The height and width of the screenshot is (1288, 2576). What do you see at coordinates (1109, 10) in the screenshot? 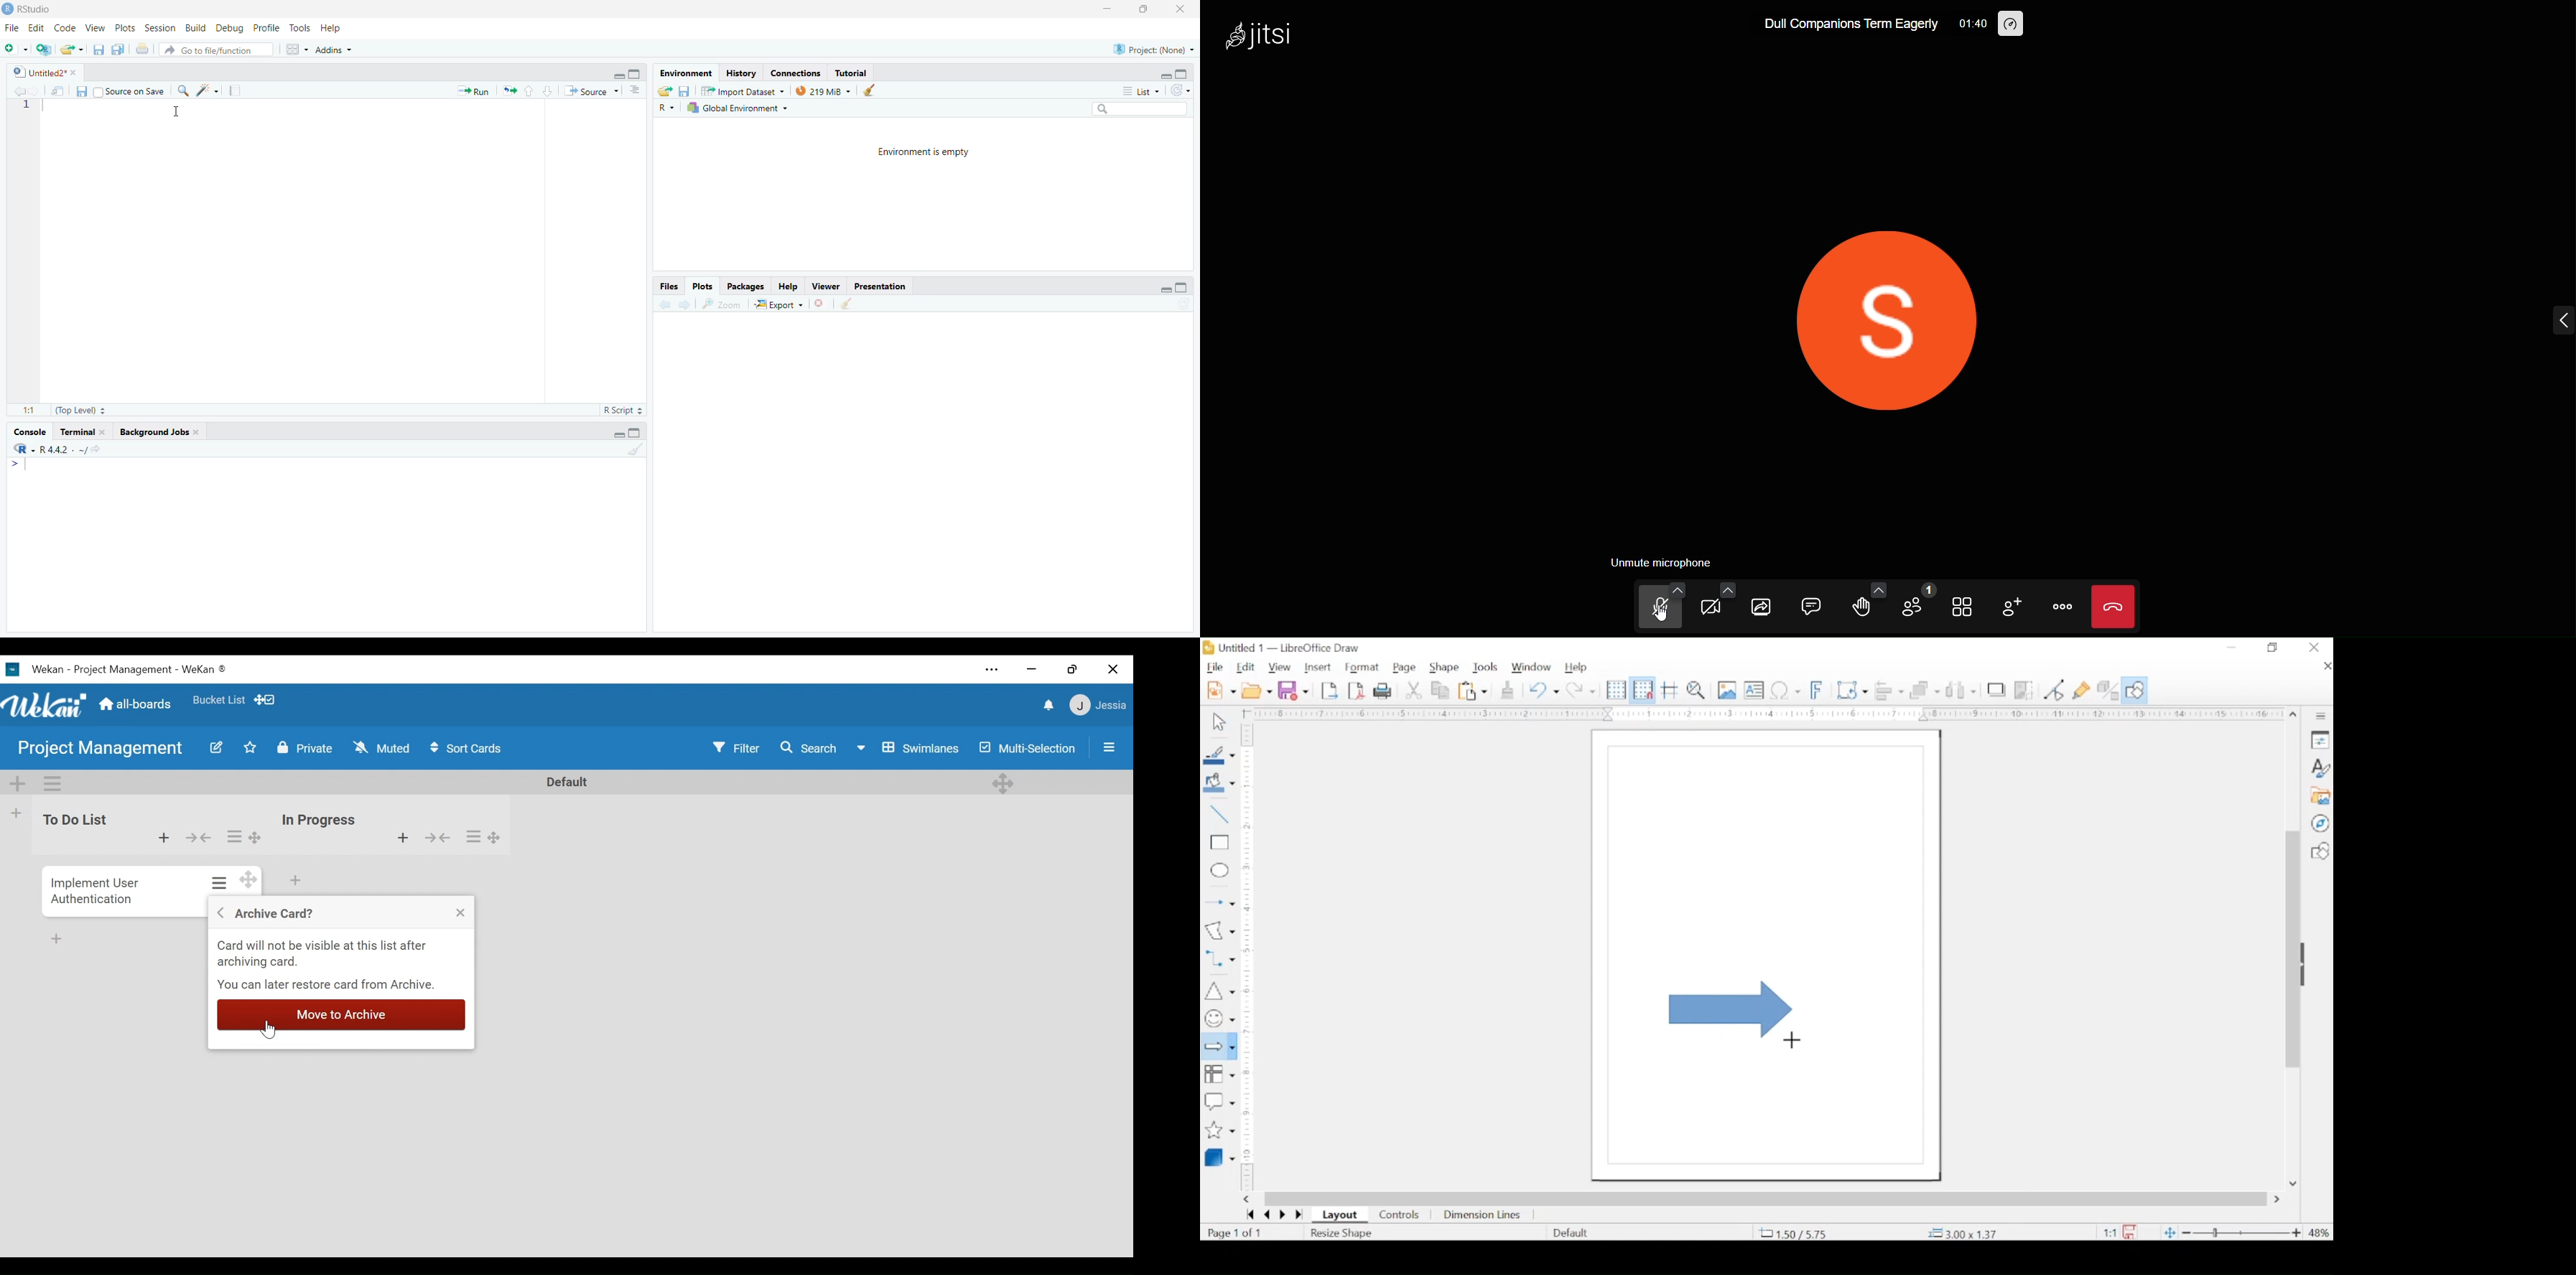
I see `Minimize` at bounding box center [1109, 10].